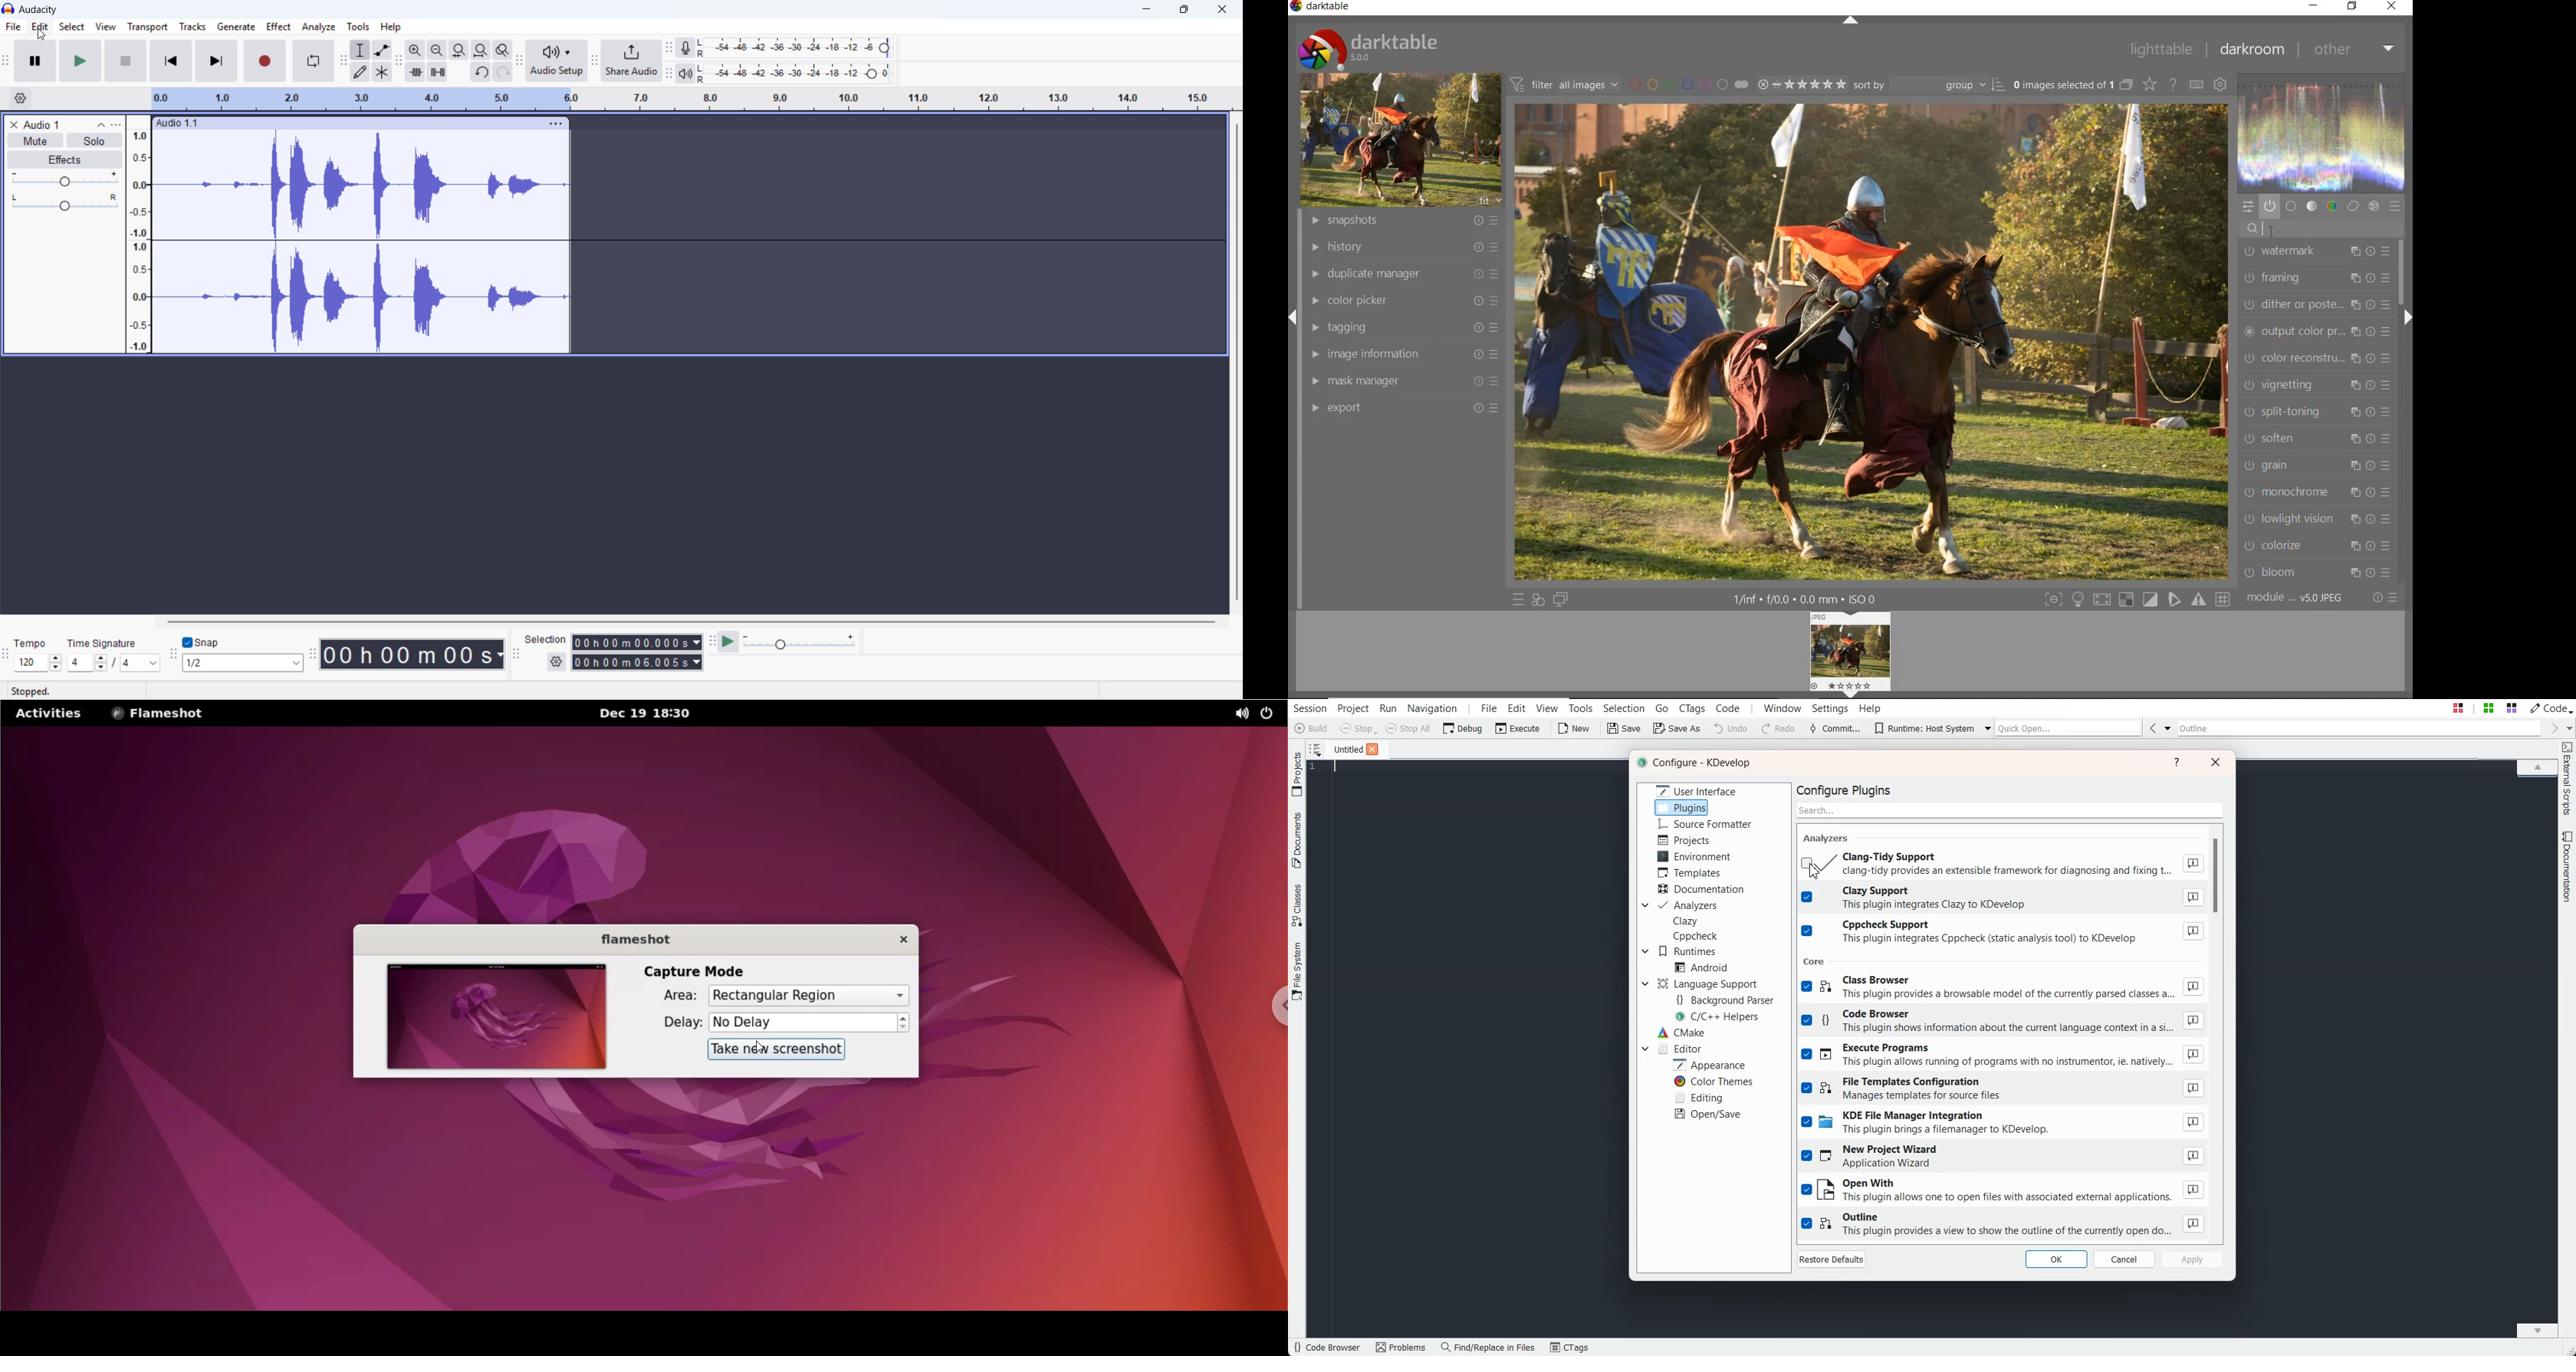 This screenshot has height=1372, width=2576. I want to click on draw tool, so click(359, 72).